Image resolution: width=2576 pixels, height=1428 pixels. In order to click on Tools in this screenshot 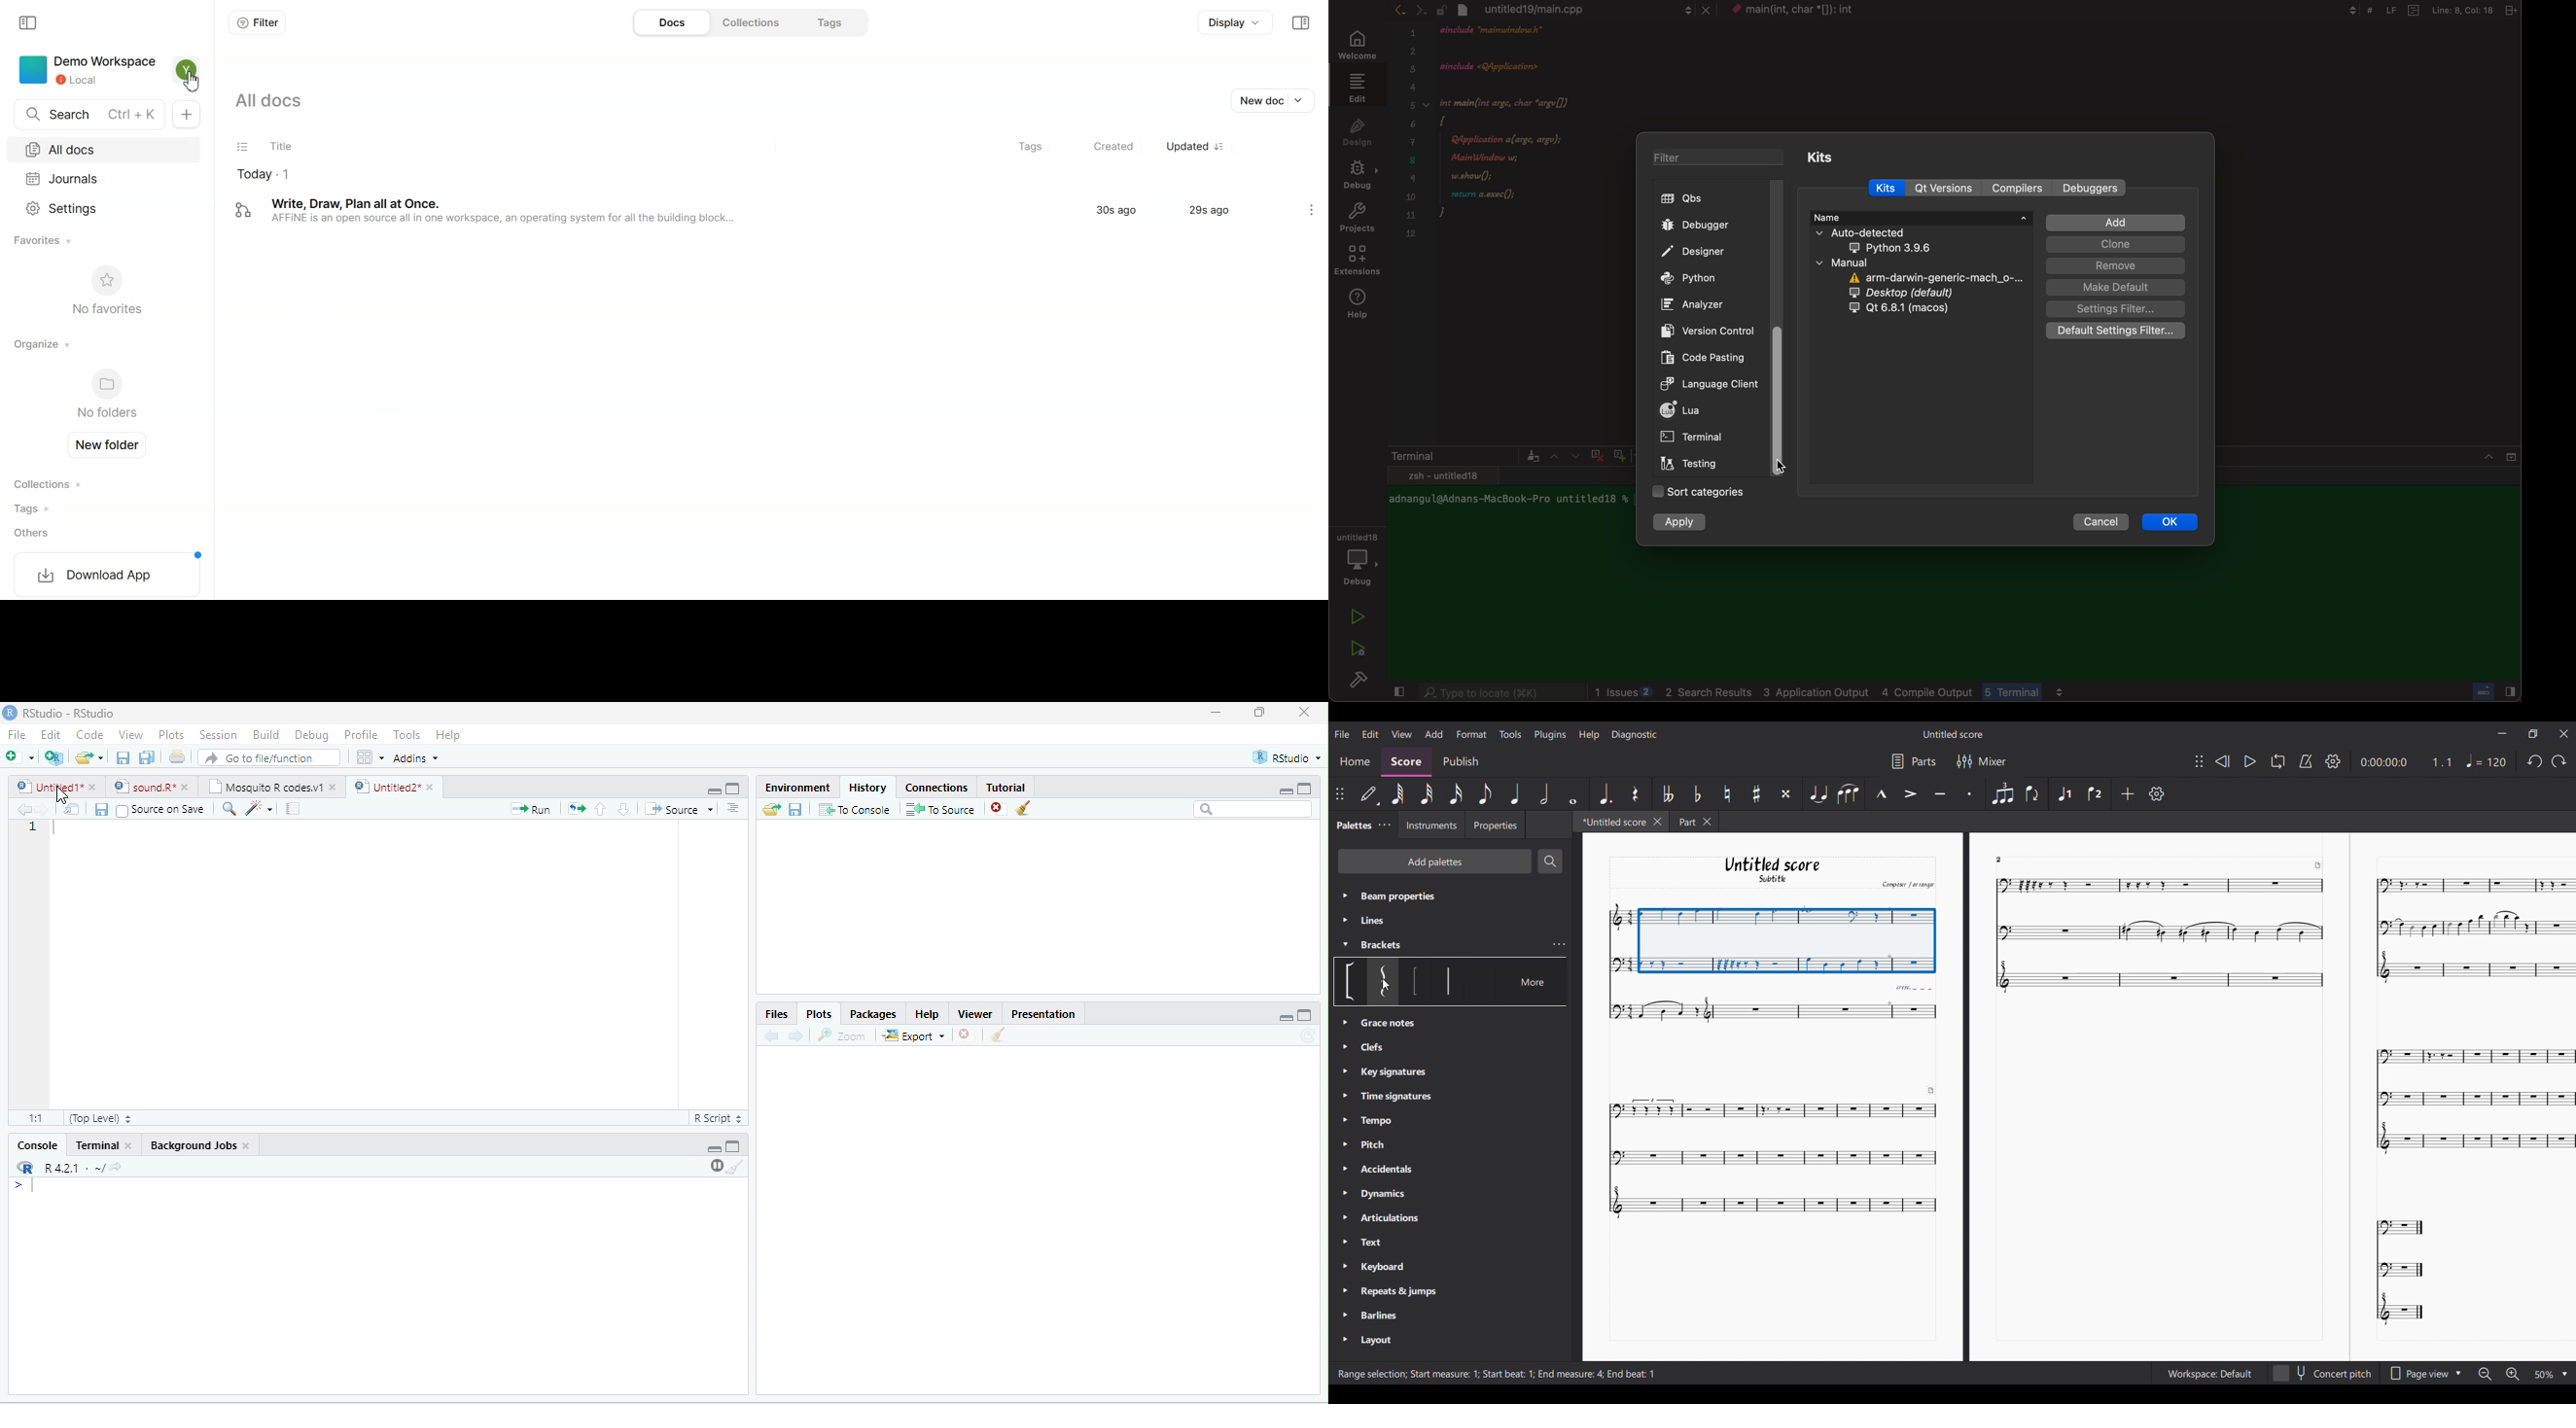, I will do `click(408, 735)`.